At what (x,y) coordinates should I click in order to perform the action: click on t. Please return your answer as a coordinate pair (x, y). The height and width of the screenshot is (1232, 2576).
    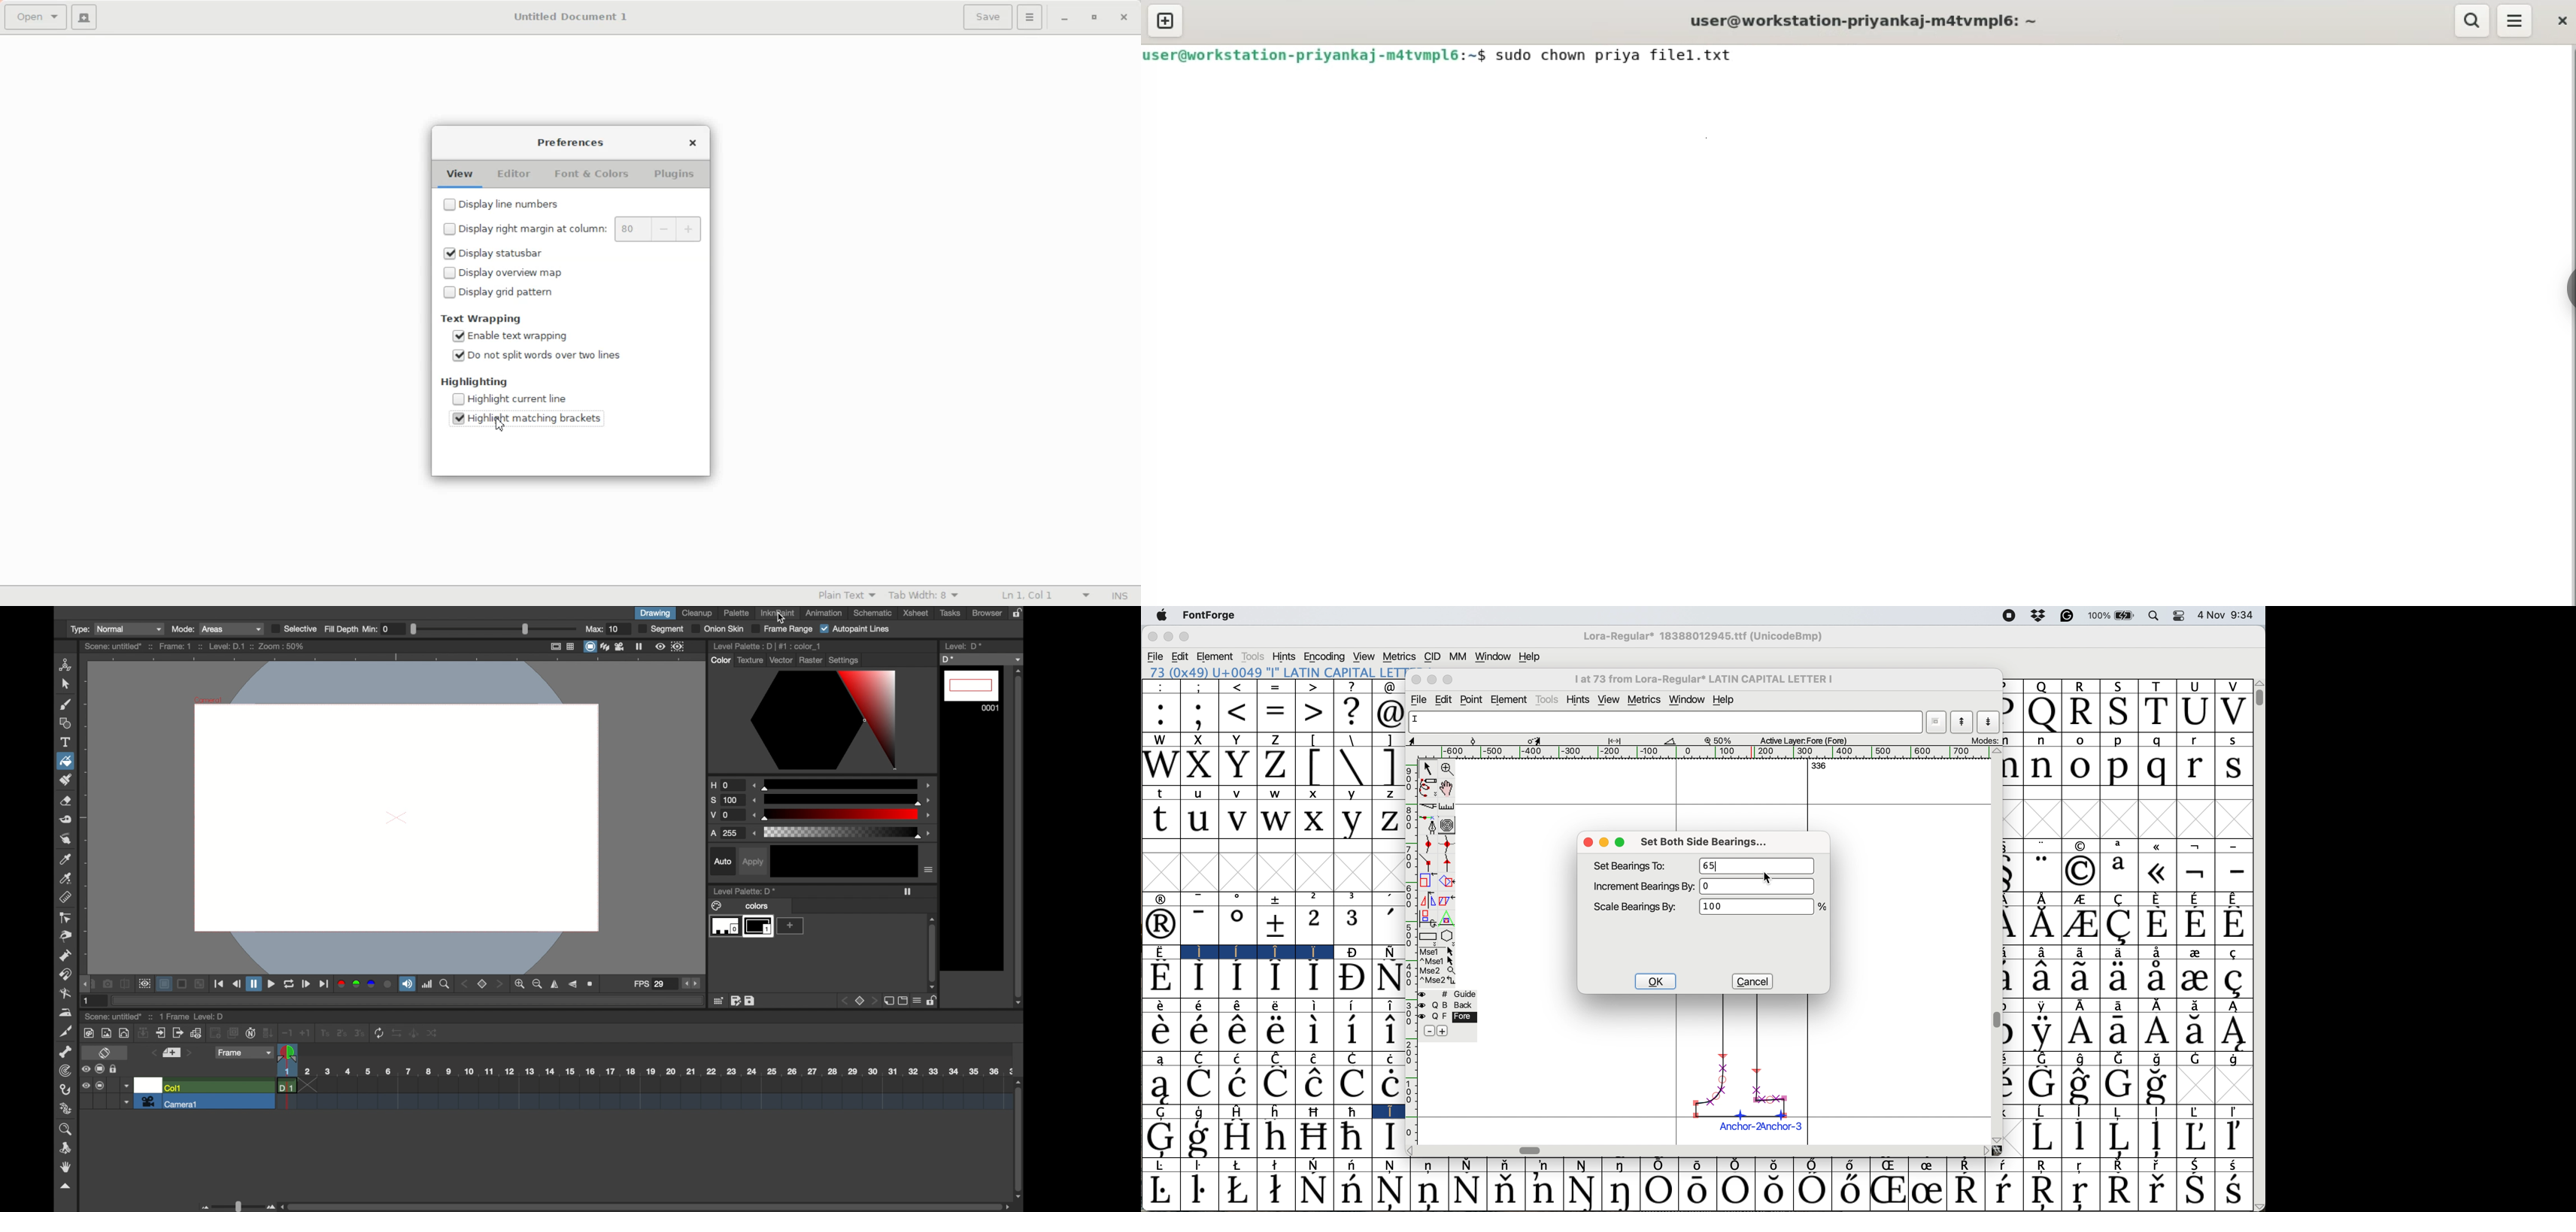
    Looking at the image, I should click on (1163, 792).